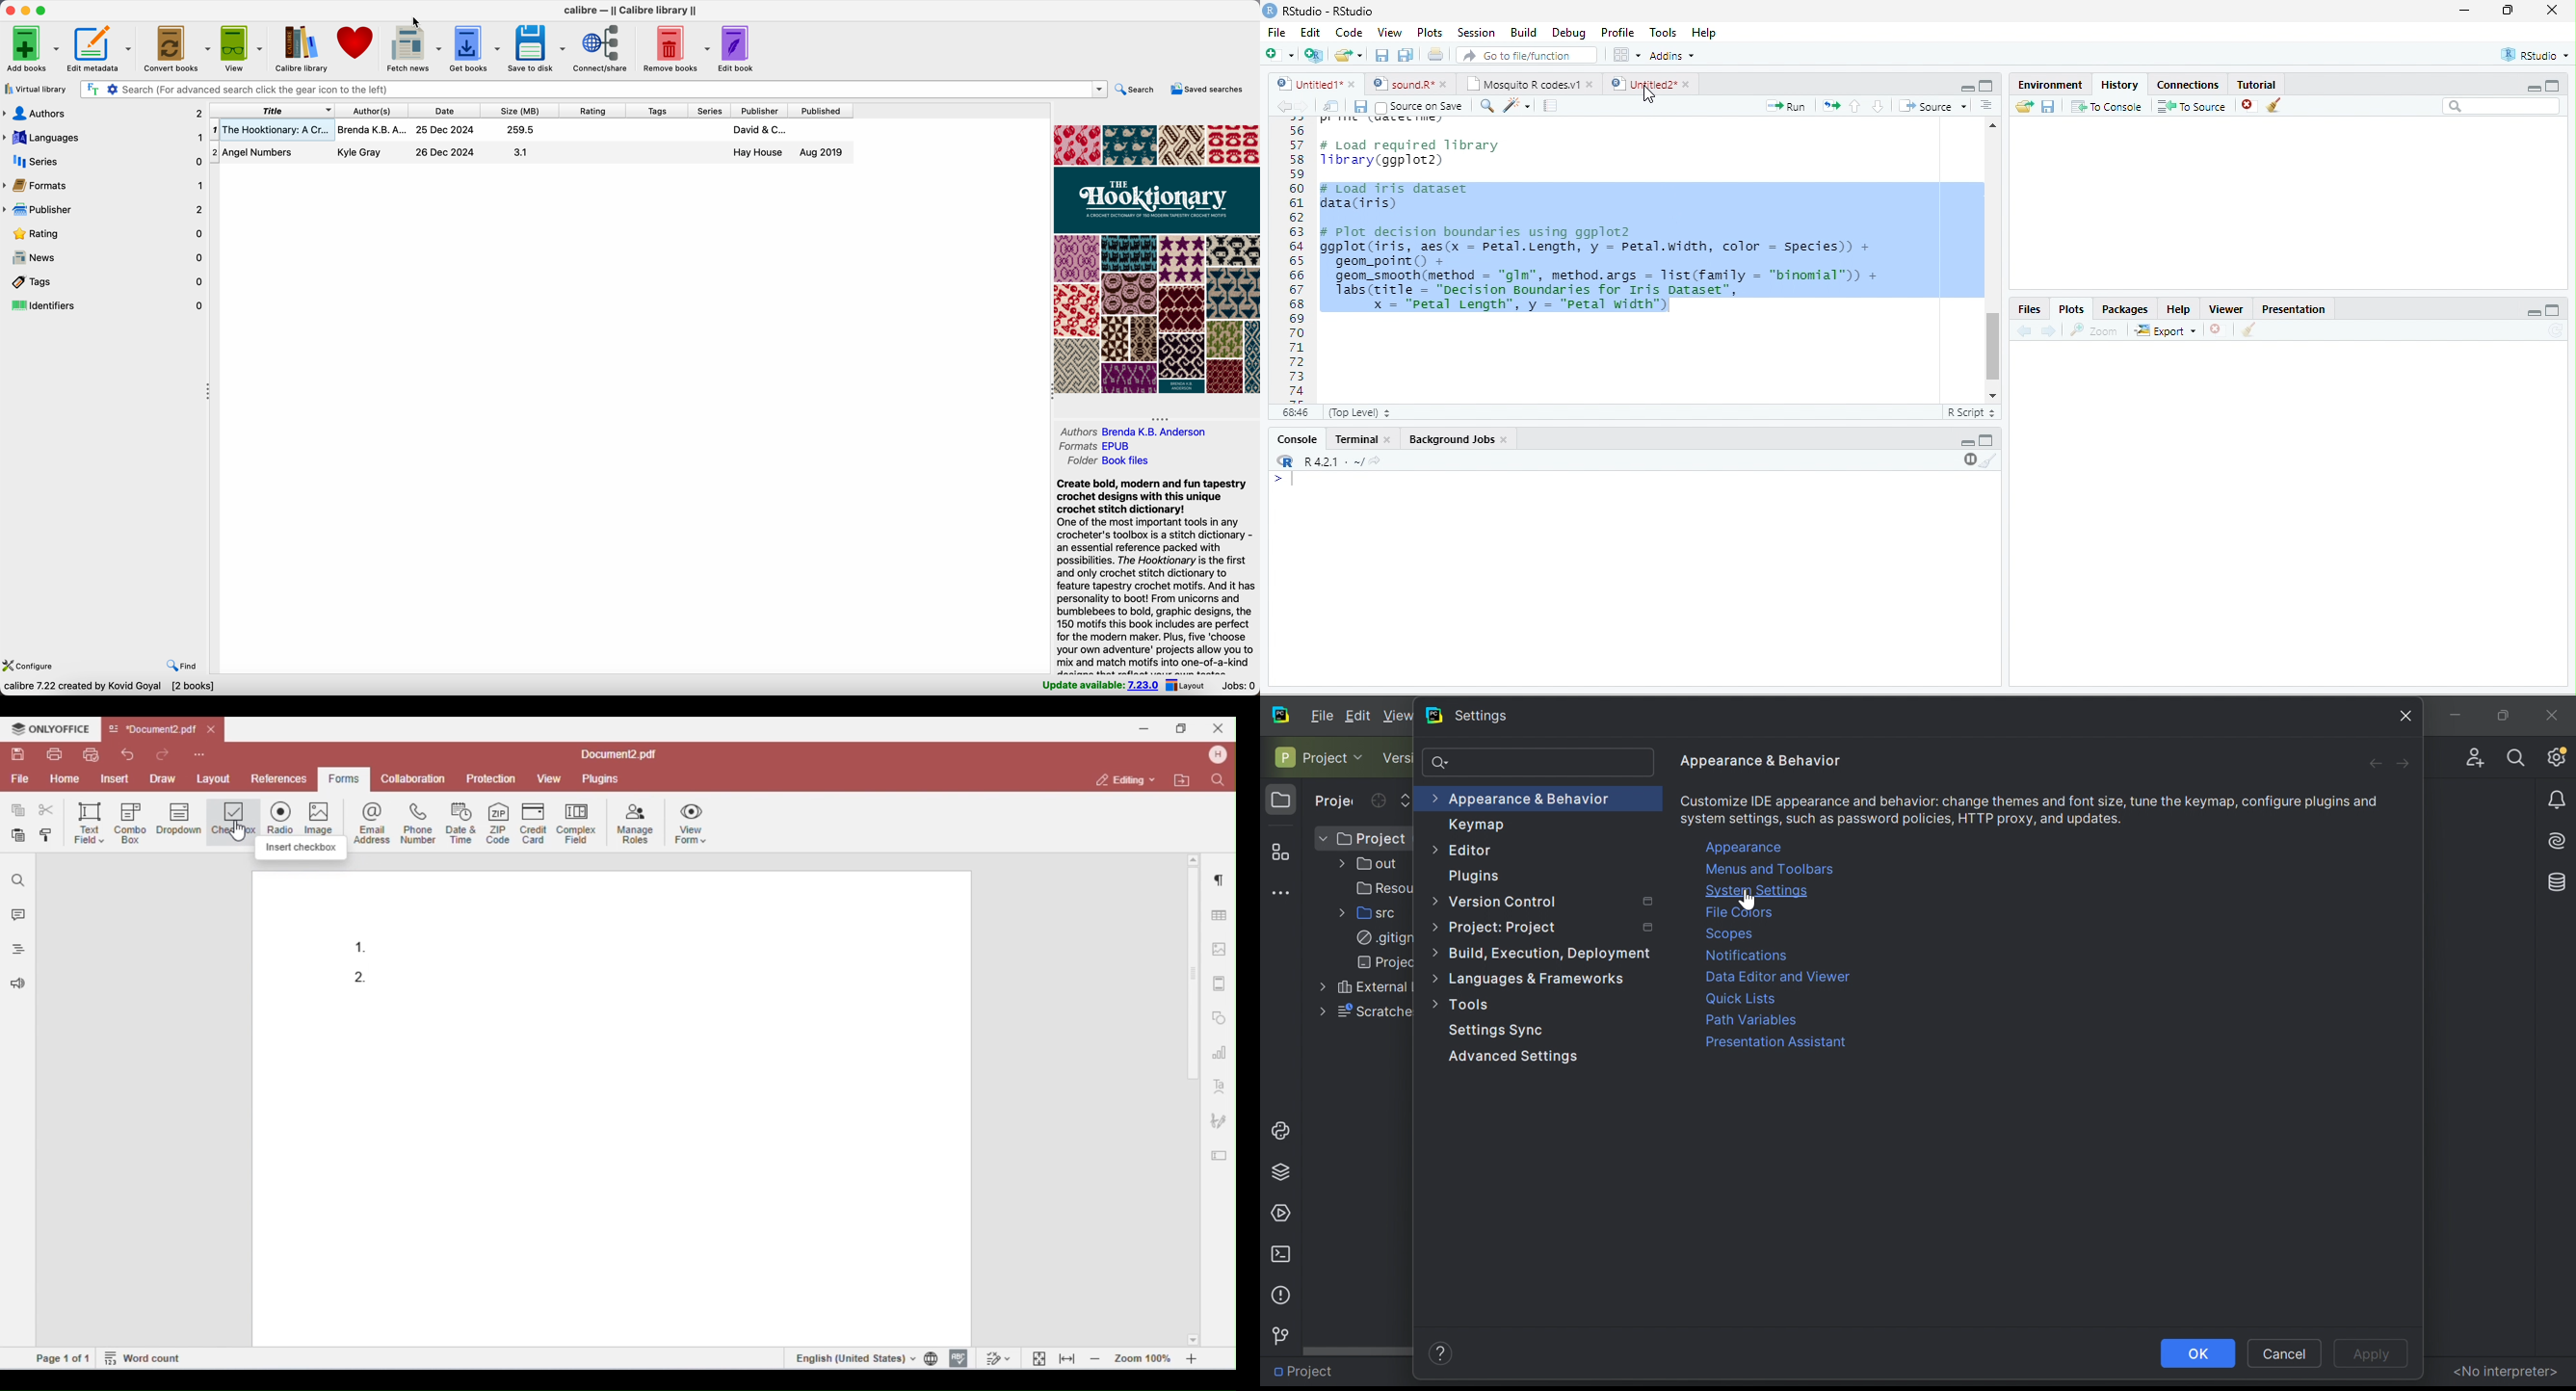 This screenshot has width=2576, height=1400. Describe the element at coordinates (1389, 440) in the screenshot. I see `close` at that location.